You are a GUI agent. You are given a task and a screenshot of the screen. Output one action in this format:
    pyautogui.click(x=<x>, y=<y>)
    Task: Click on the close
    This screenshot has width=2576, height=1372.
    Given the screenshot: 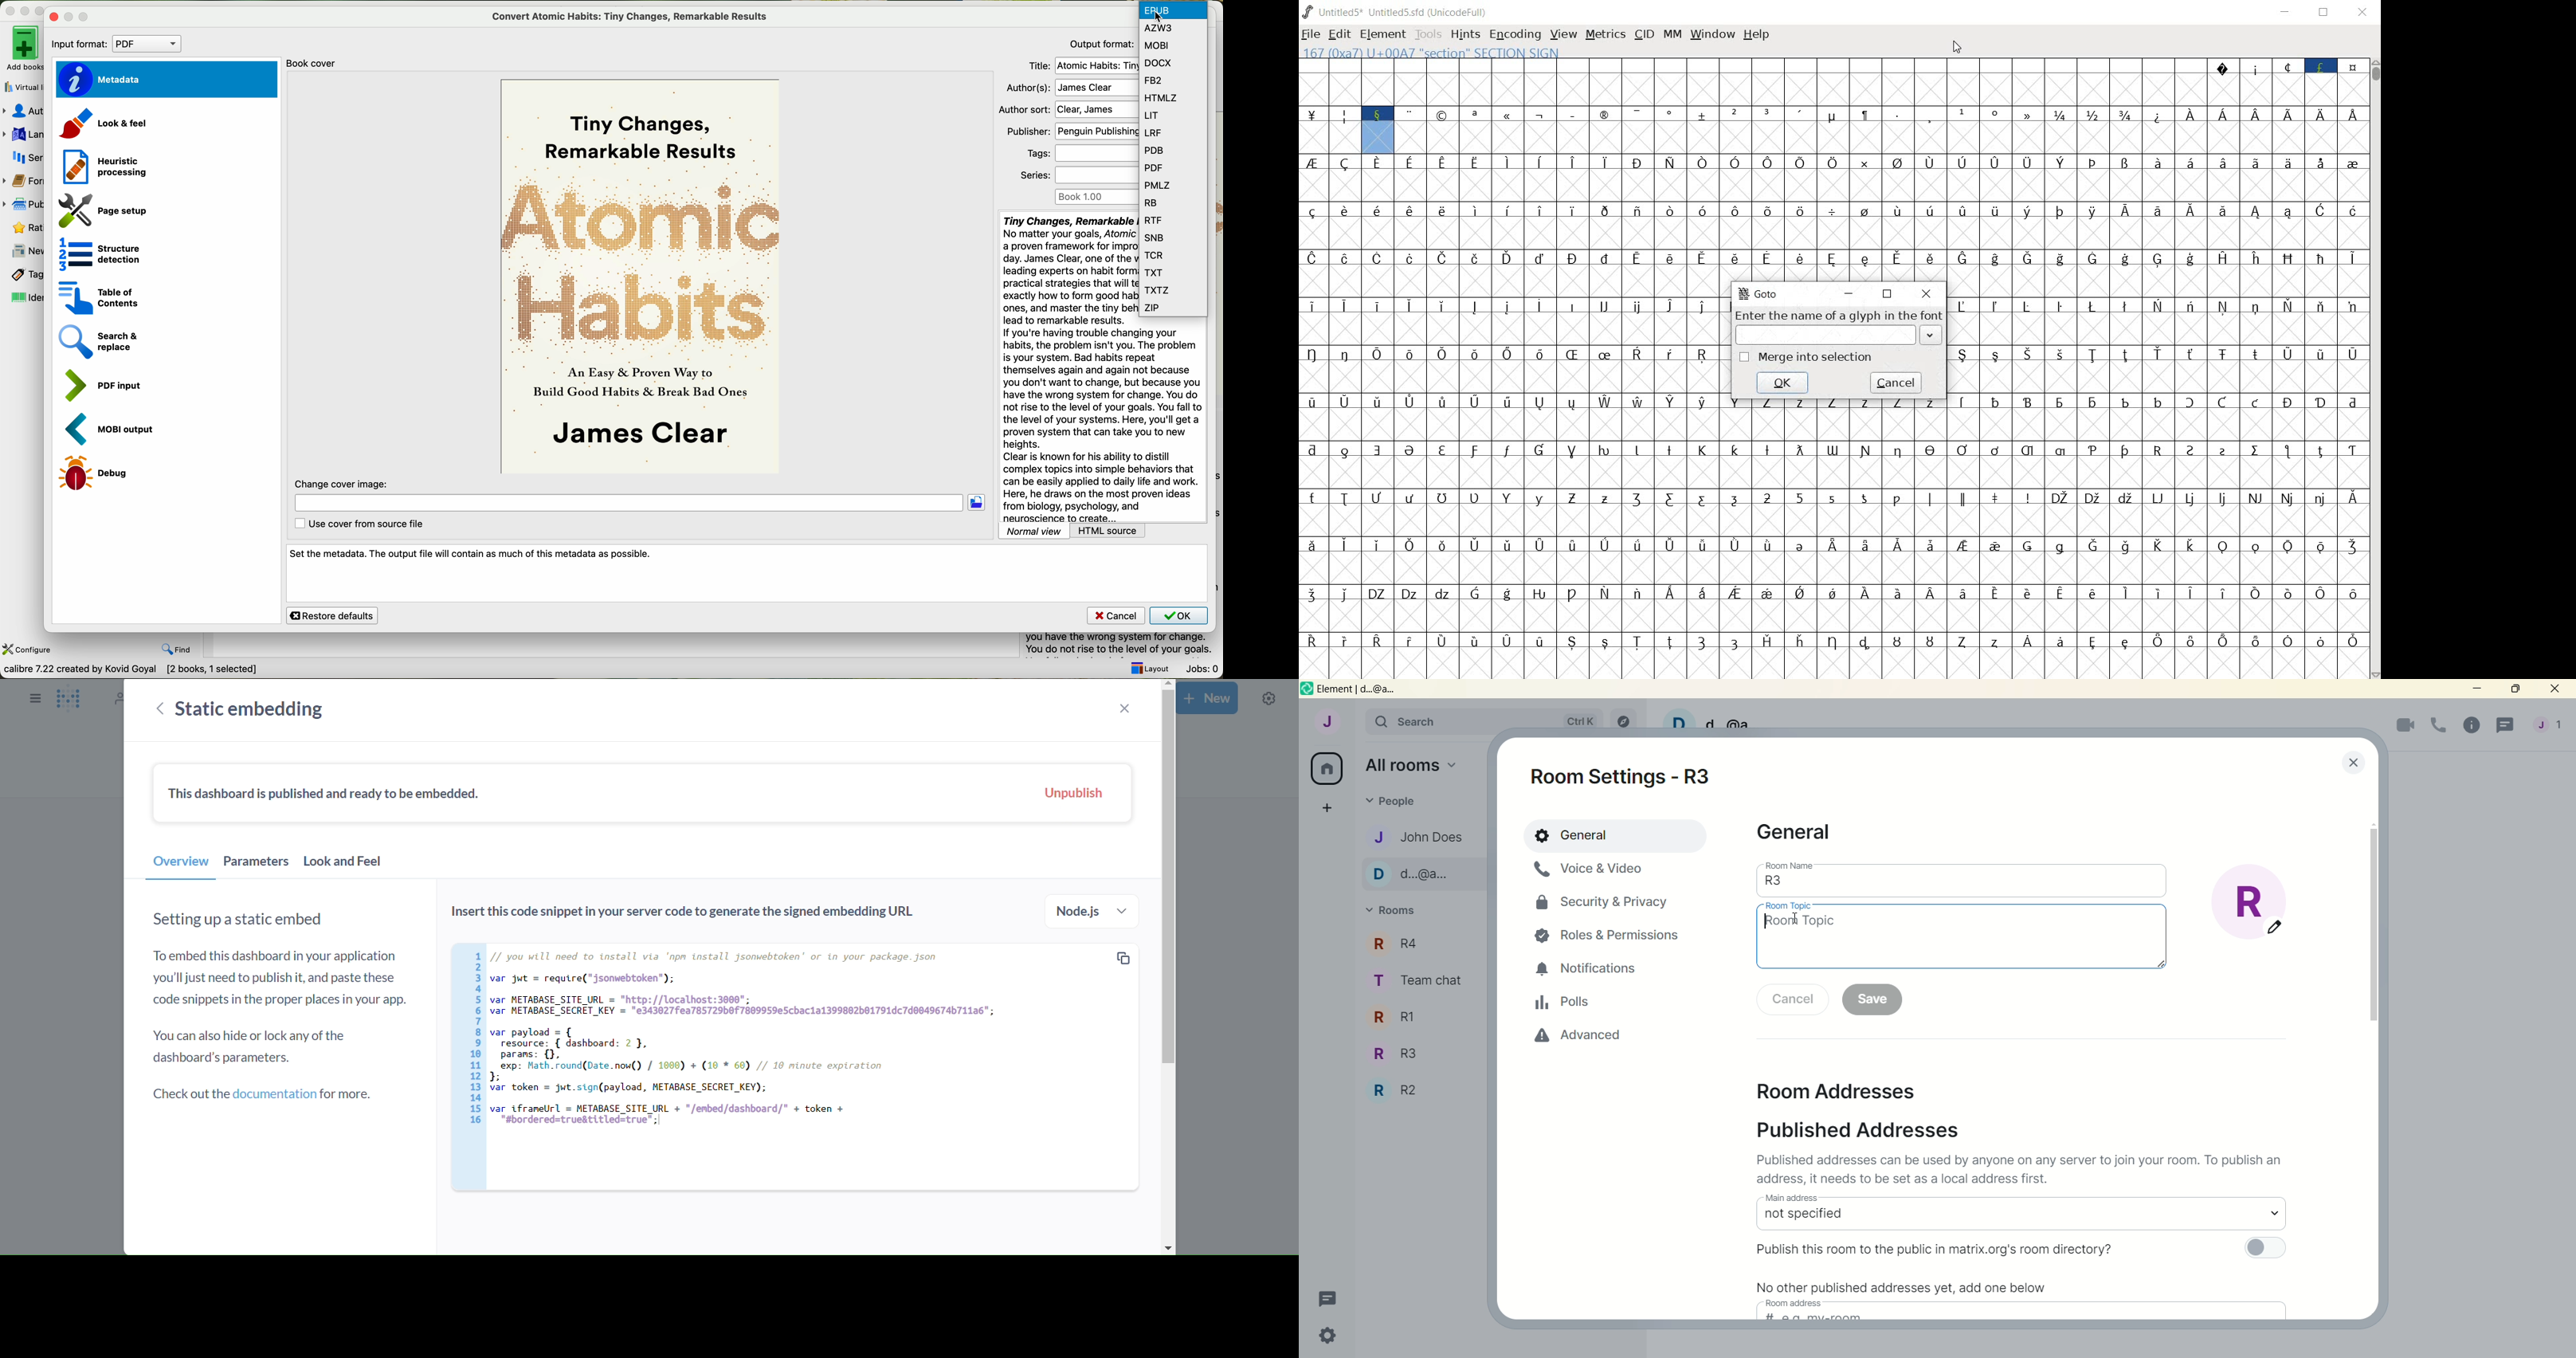 What is the action you would take?
    pyautogui.click(x=1928, y=294)
    